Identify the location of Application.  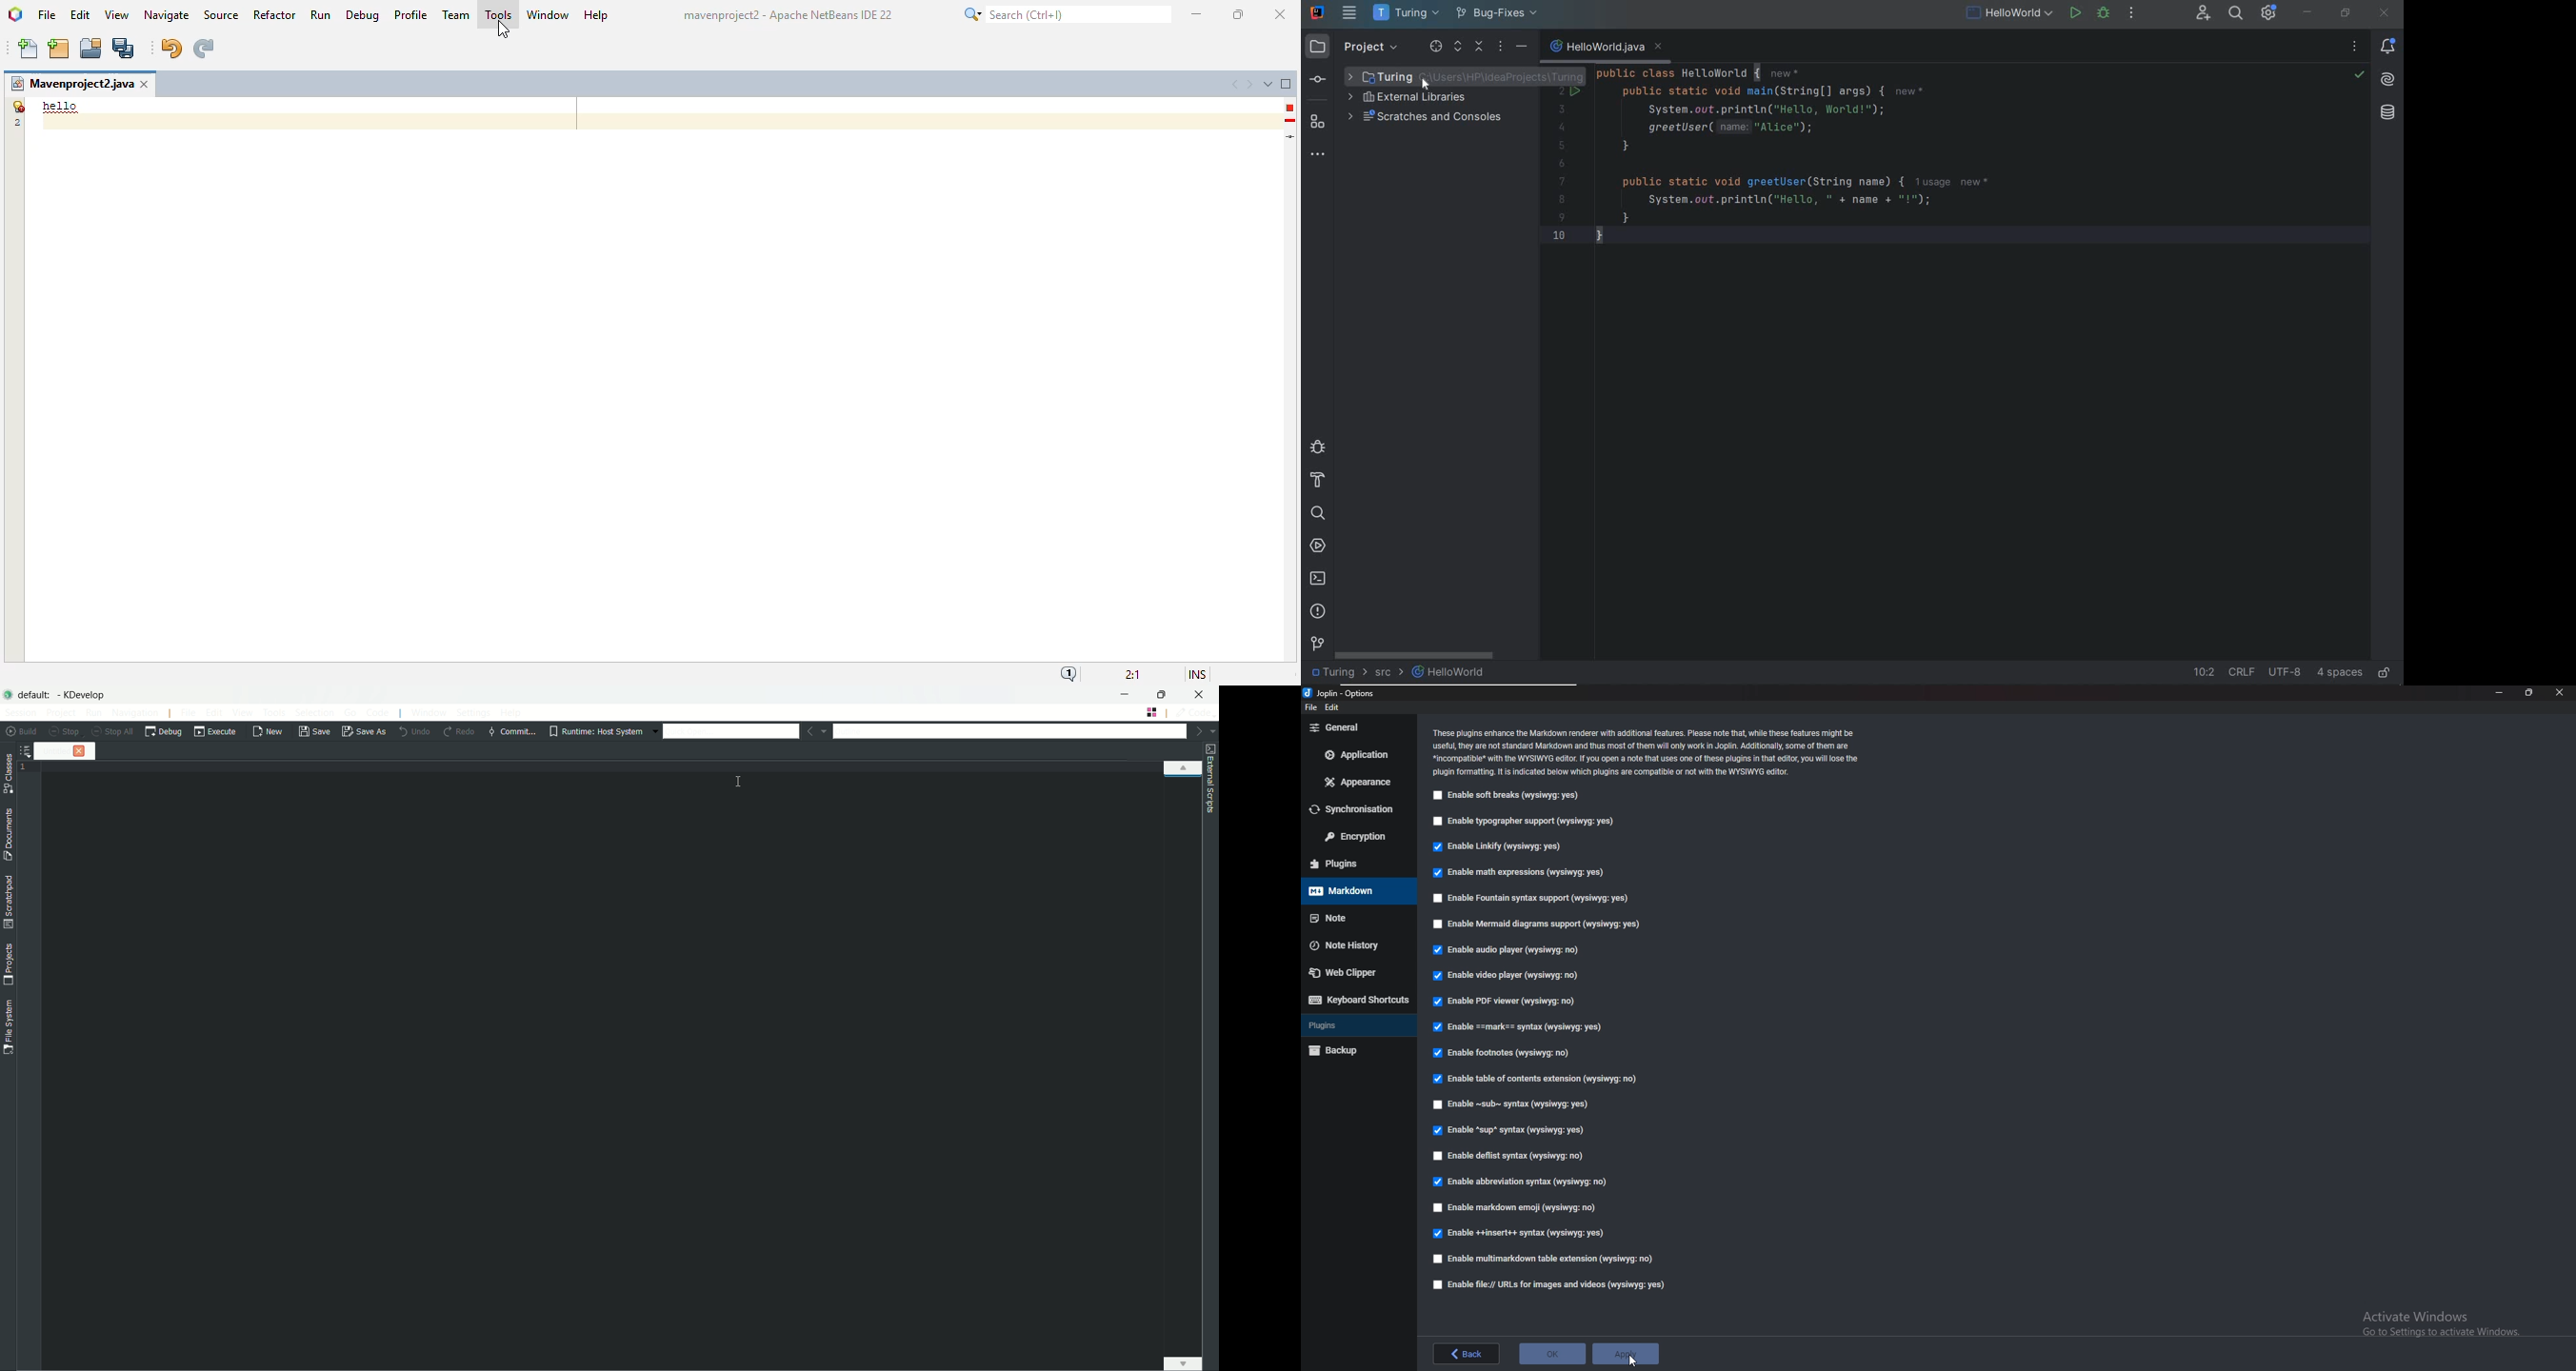
(1357, 756).